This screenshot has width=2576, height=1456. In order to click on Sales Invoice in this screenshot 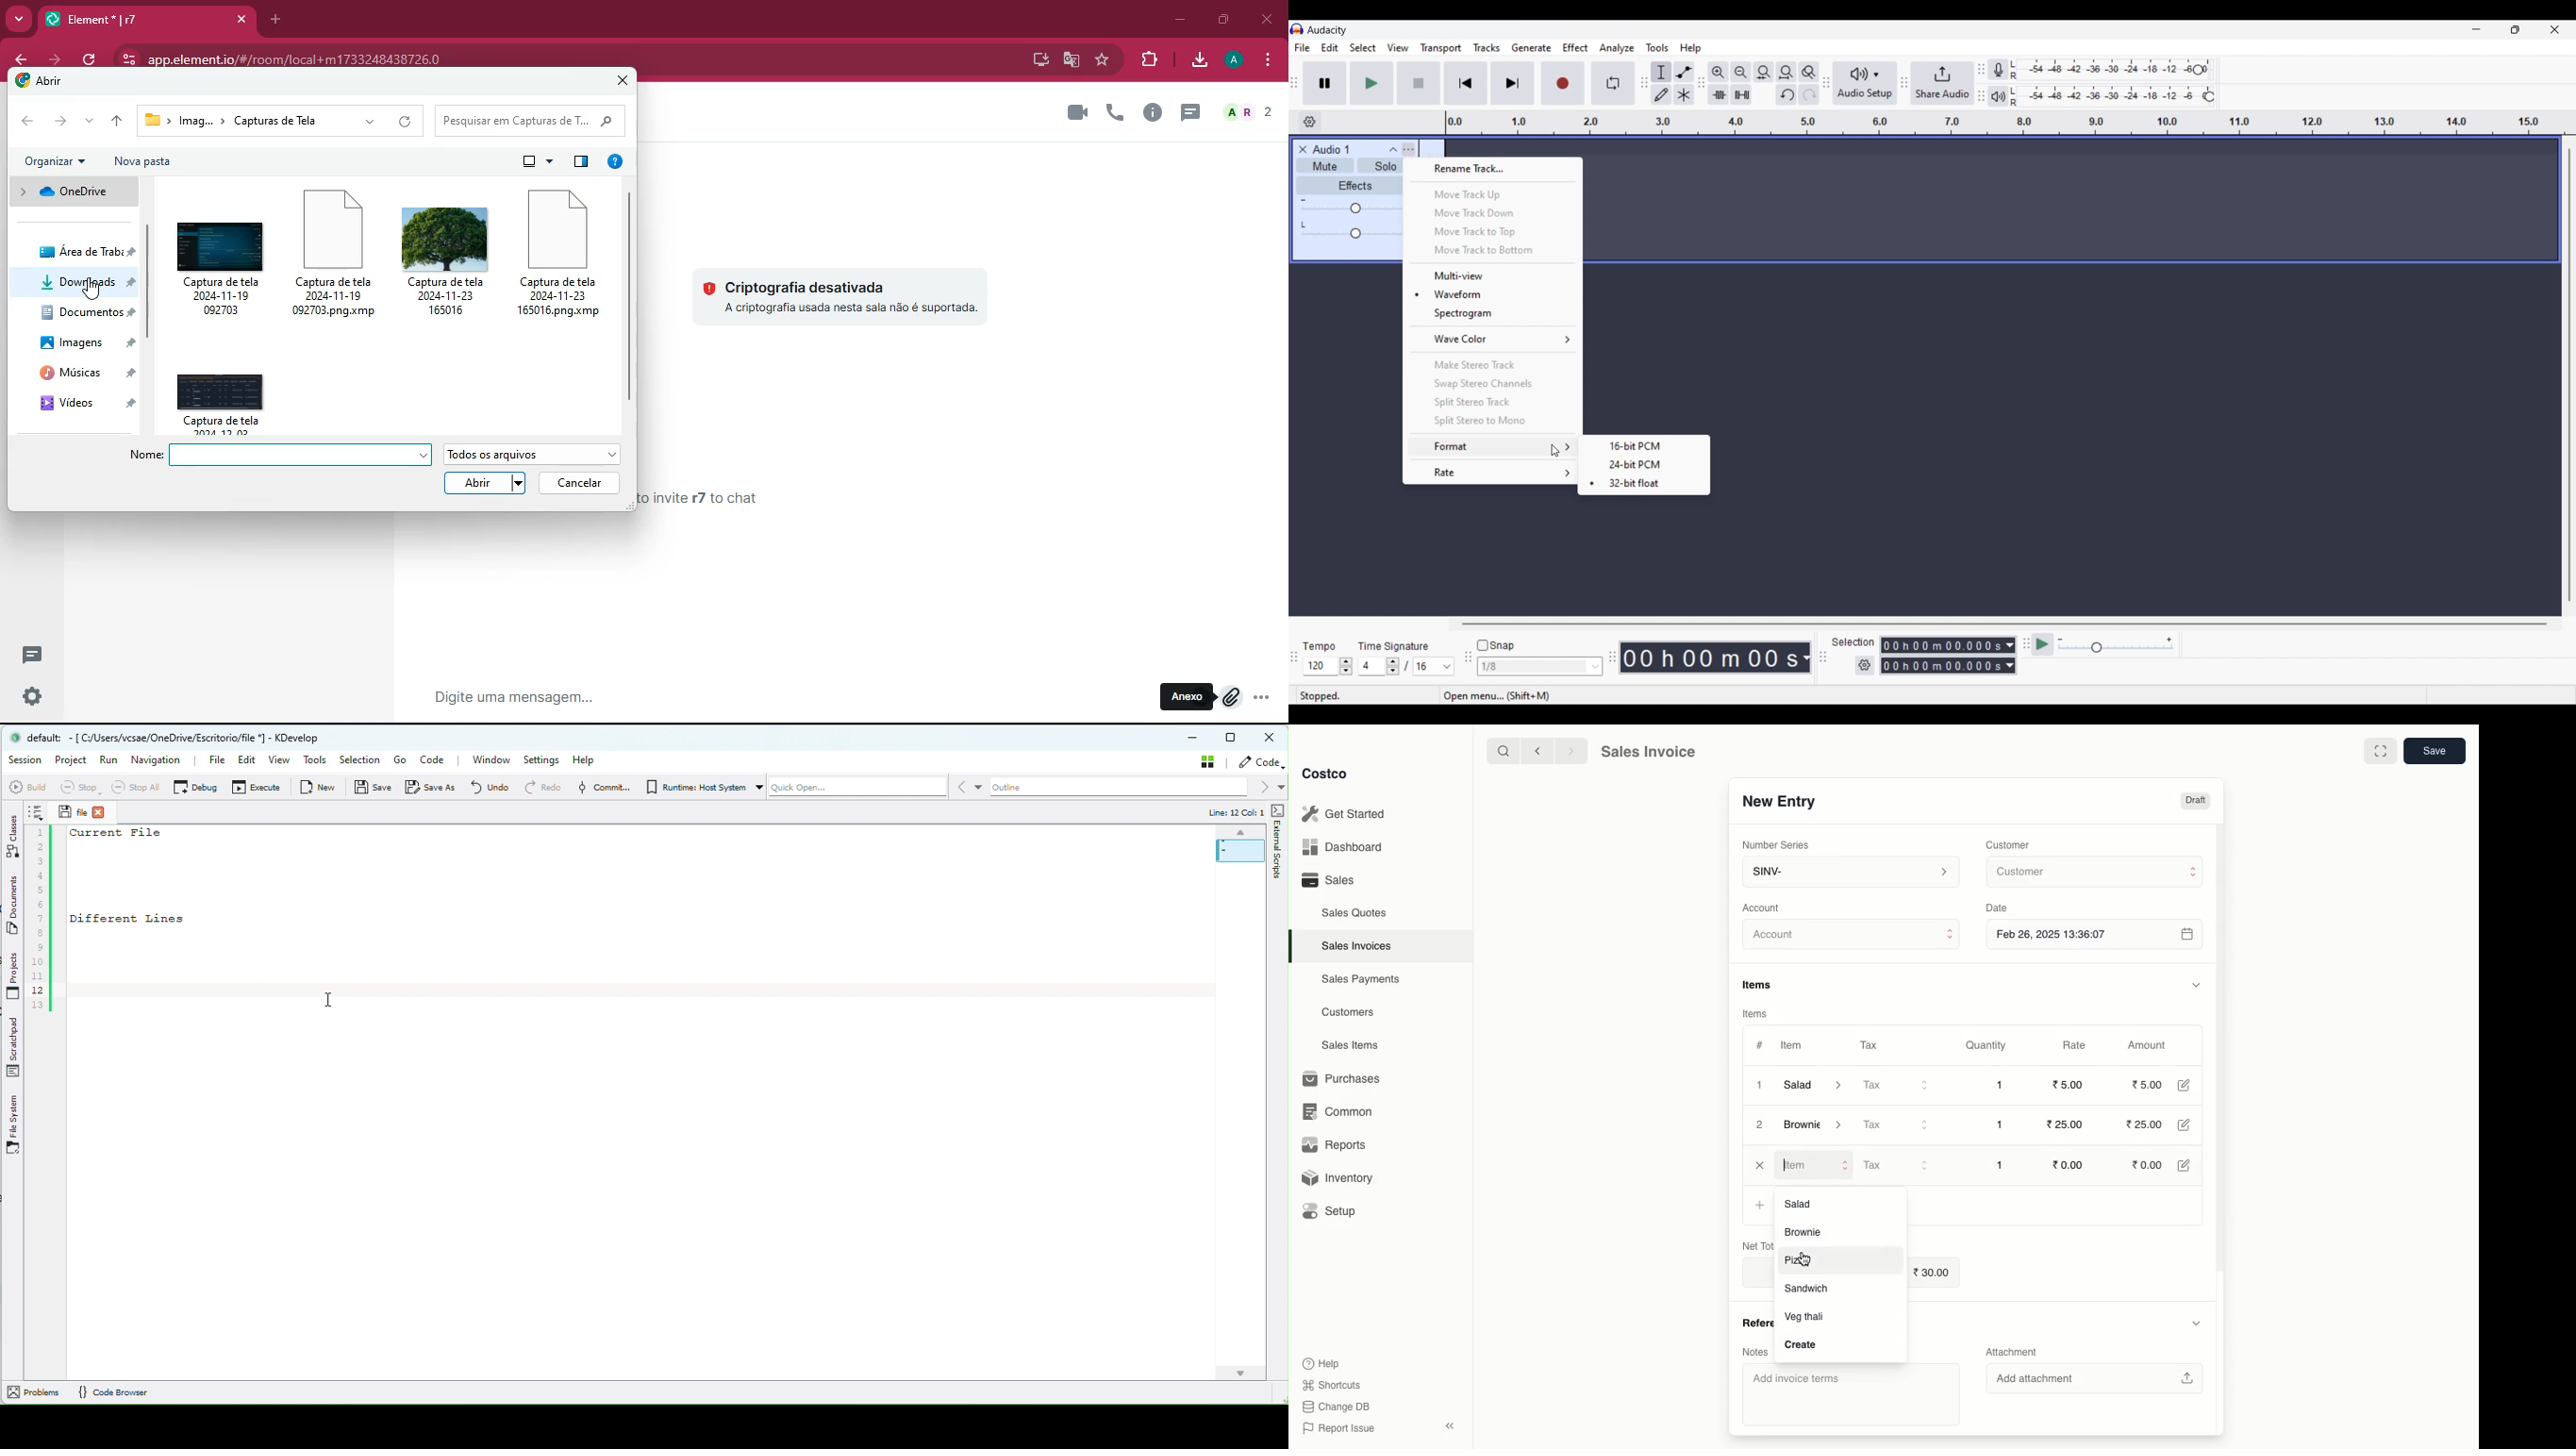, I will do `click(1648, 753)`.